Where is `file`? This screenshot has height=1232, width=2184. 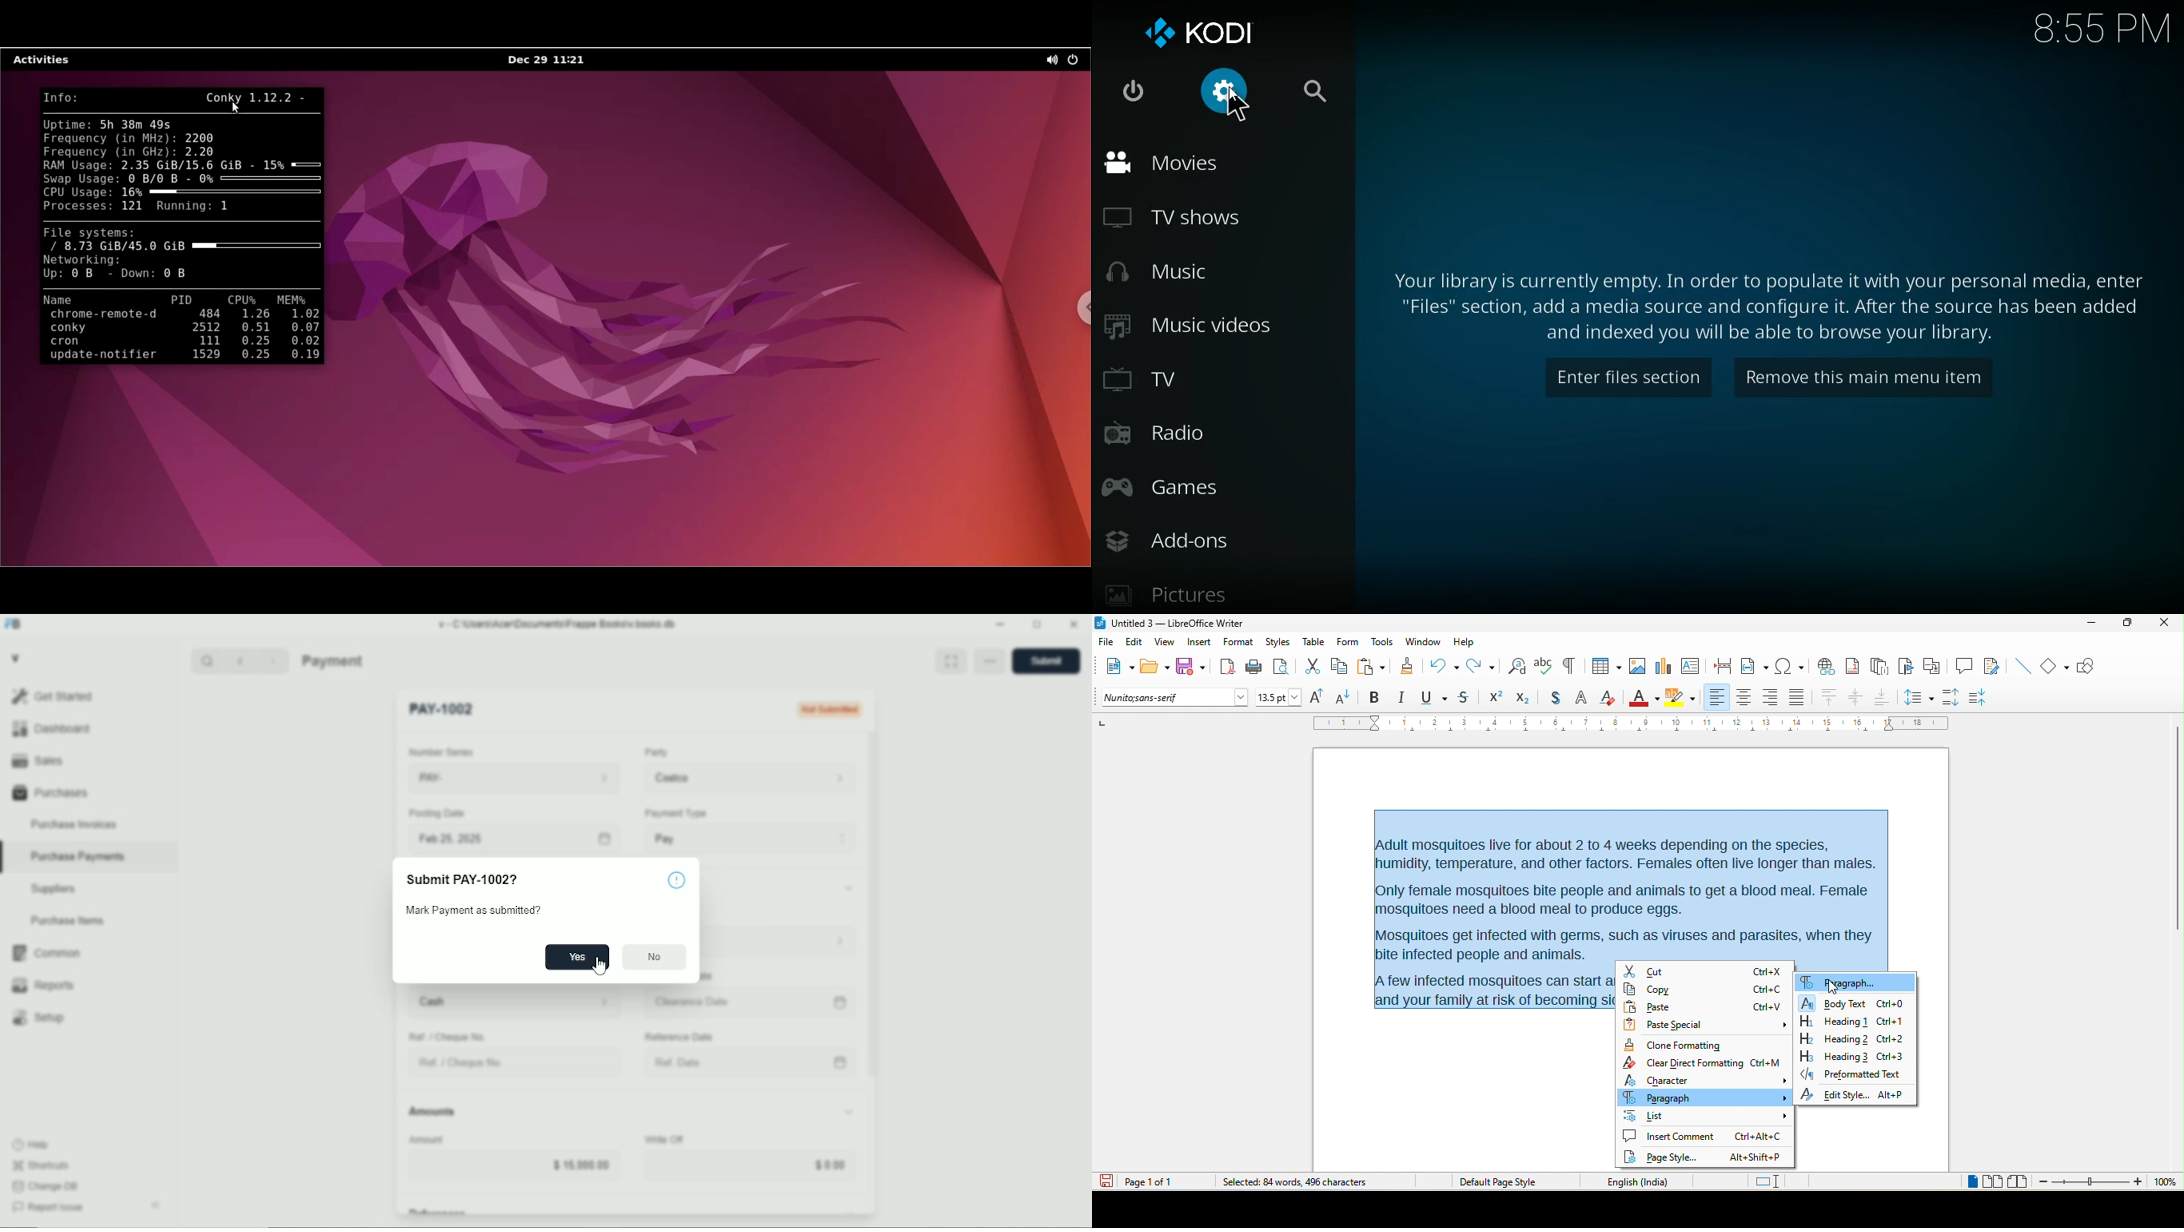
file is located at coordinates (1109, 643).